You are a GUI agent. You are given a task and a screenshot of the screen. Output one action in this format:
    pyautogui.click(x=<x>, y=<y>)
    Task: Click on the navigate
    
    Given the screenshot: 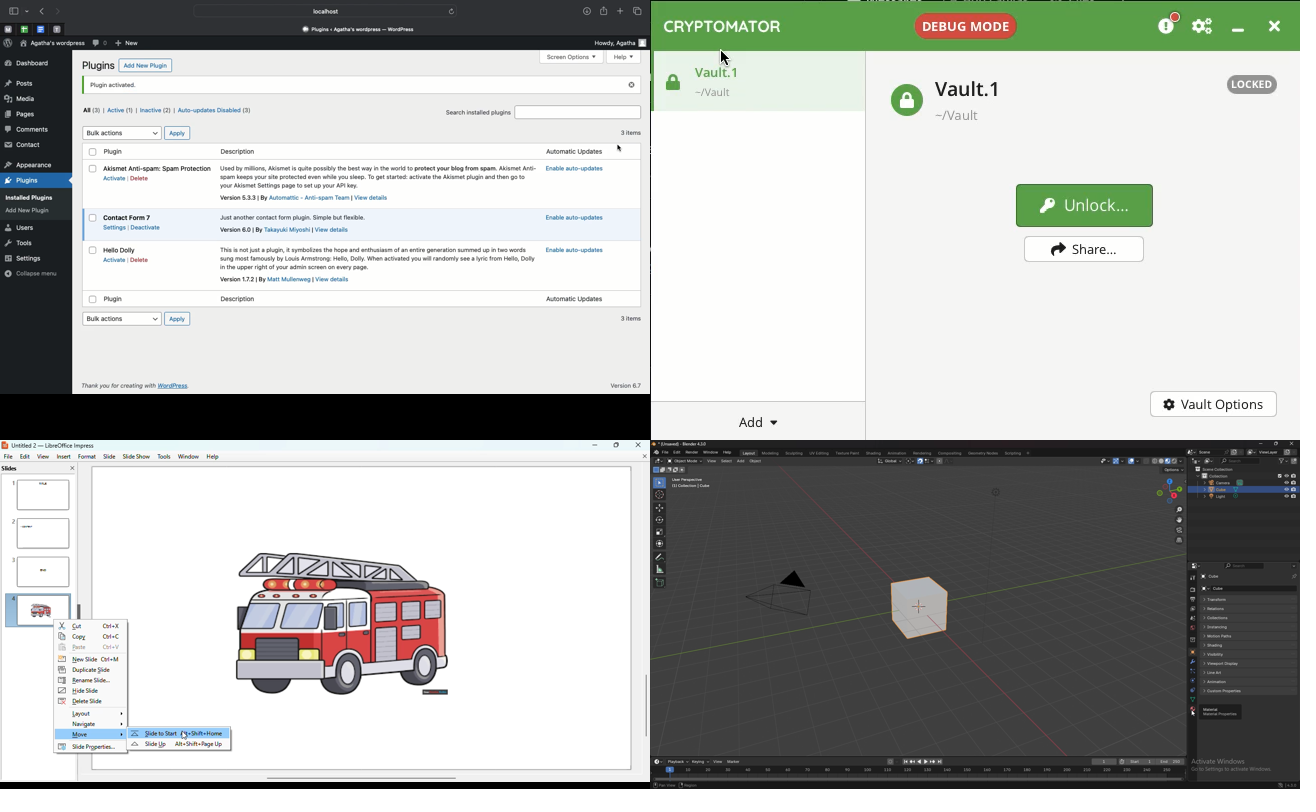 What is the action you would take?
    pyautogui.click(x=96, y=725)
    